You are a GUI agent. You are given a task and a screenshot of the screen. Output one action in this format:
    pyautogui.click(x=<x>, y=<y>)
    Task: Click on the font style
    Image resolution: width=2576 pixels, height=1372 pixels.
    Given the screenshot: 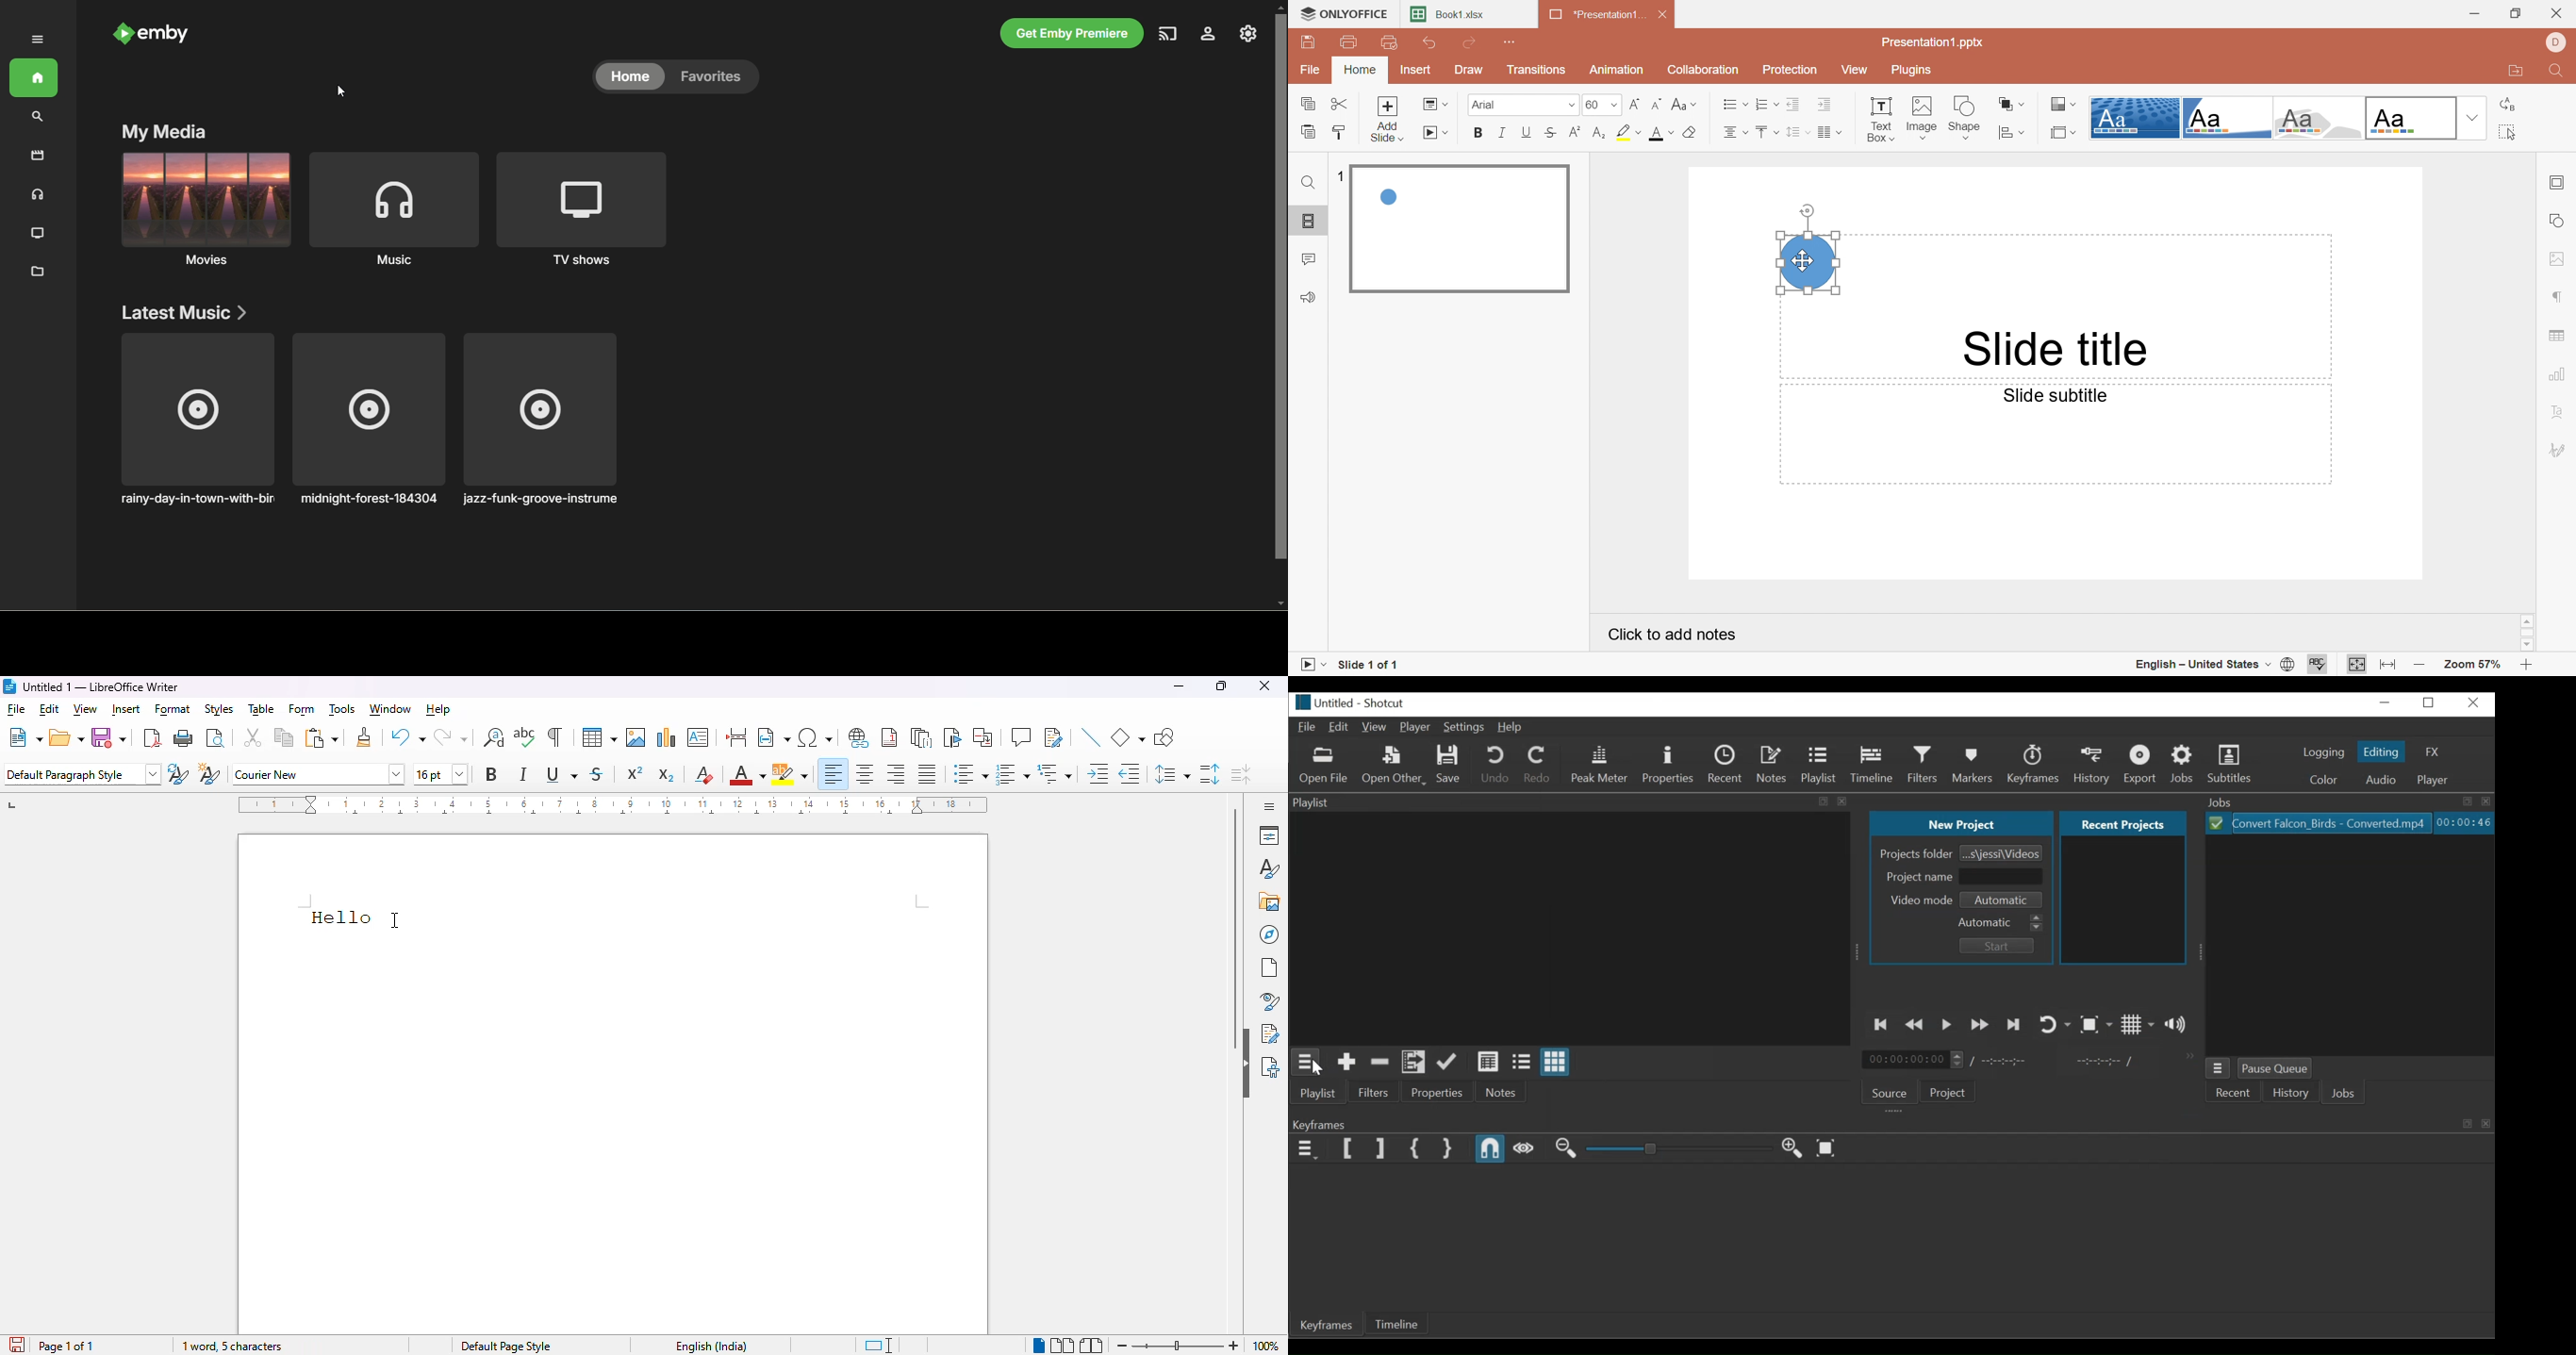 What is the action you would take?
    pyautogui.click(x=319, y=773)
    